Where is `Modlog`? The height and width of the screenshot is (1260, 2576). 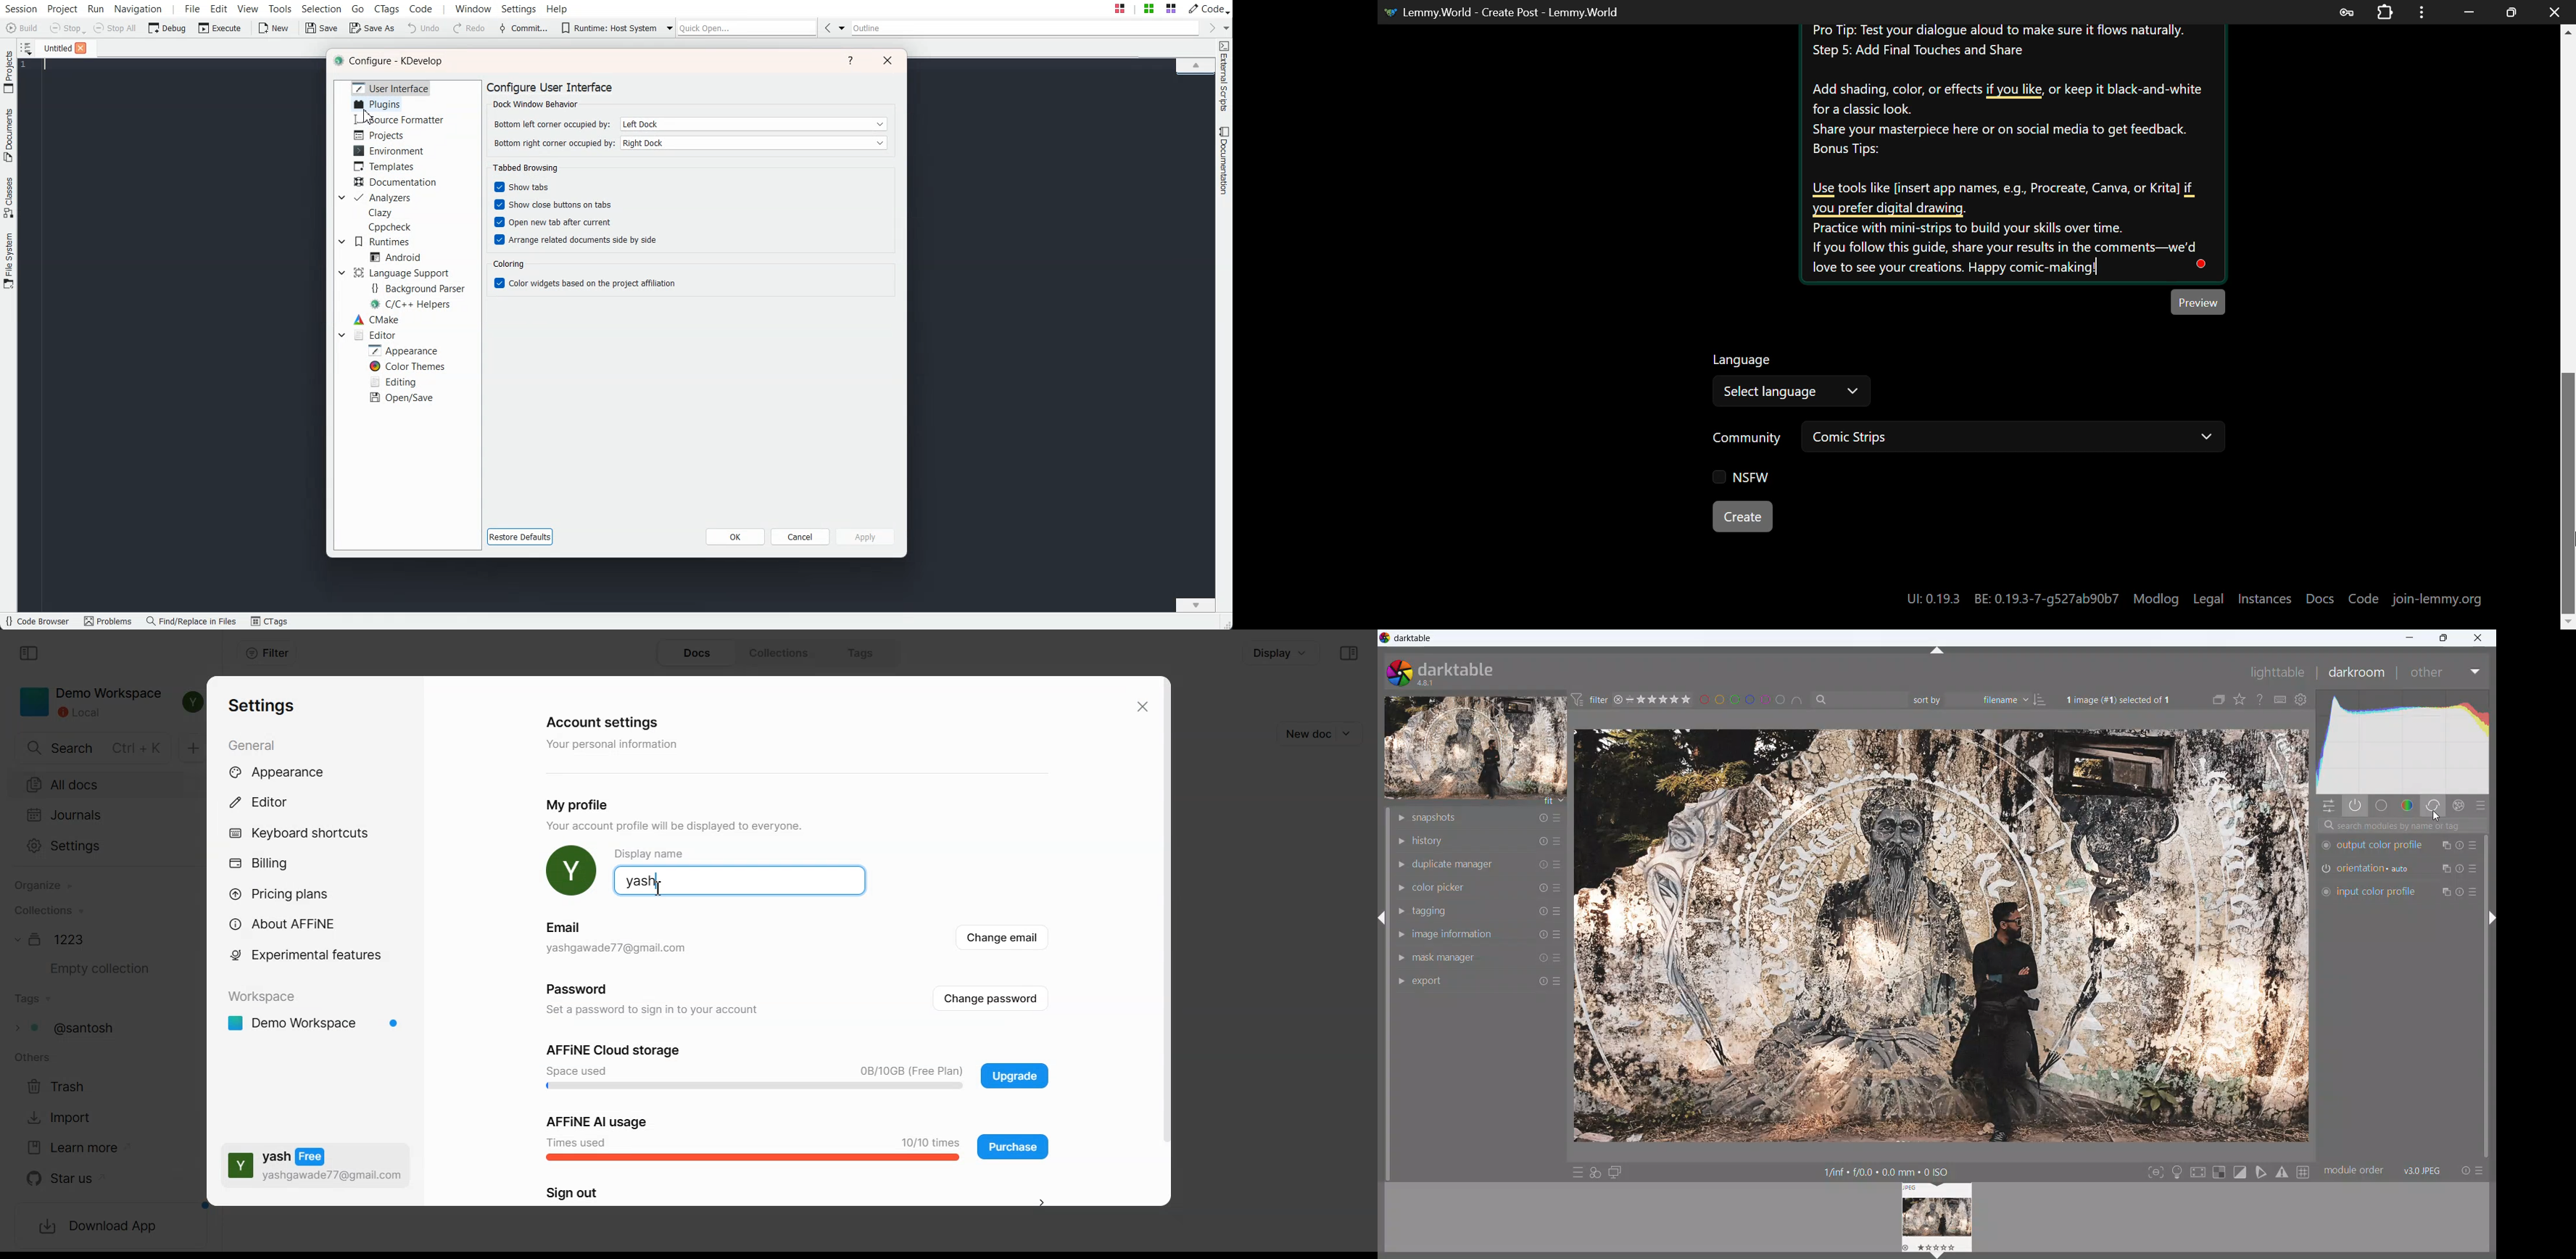
Modlog is located at coordinates (2157, 600).